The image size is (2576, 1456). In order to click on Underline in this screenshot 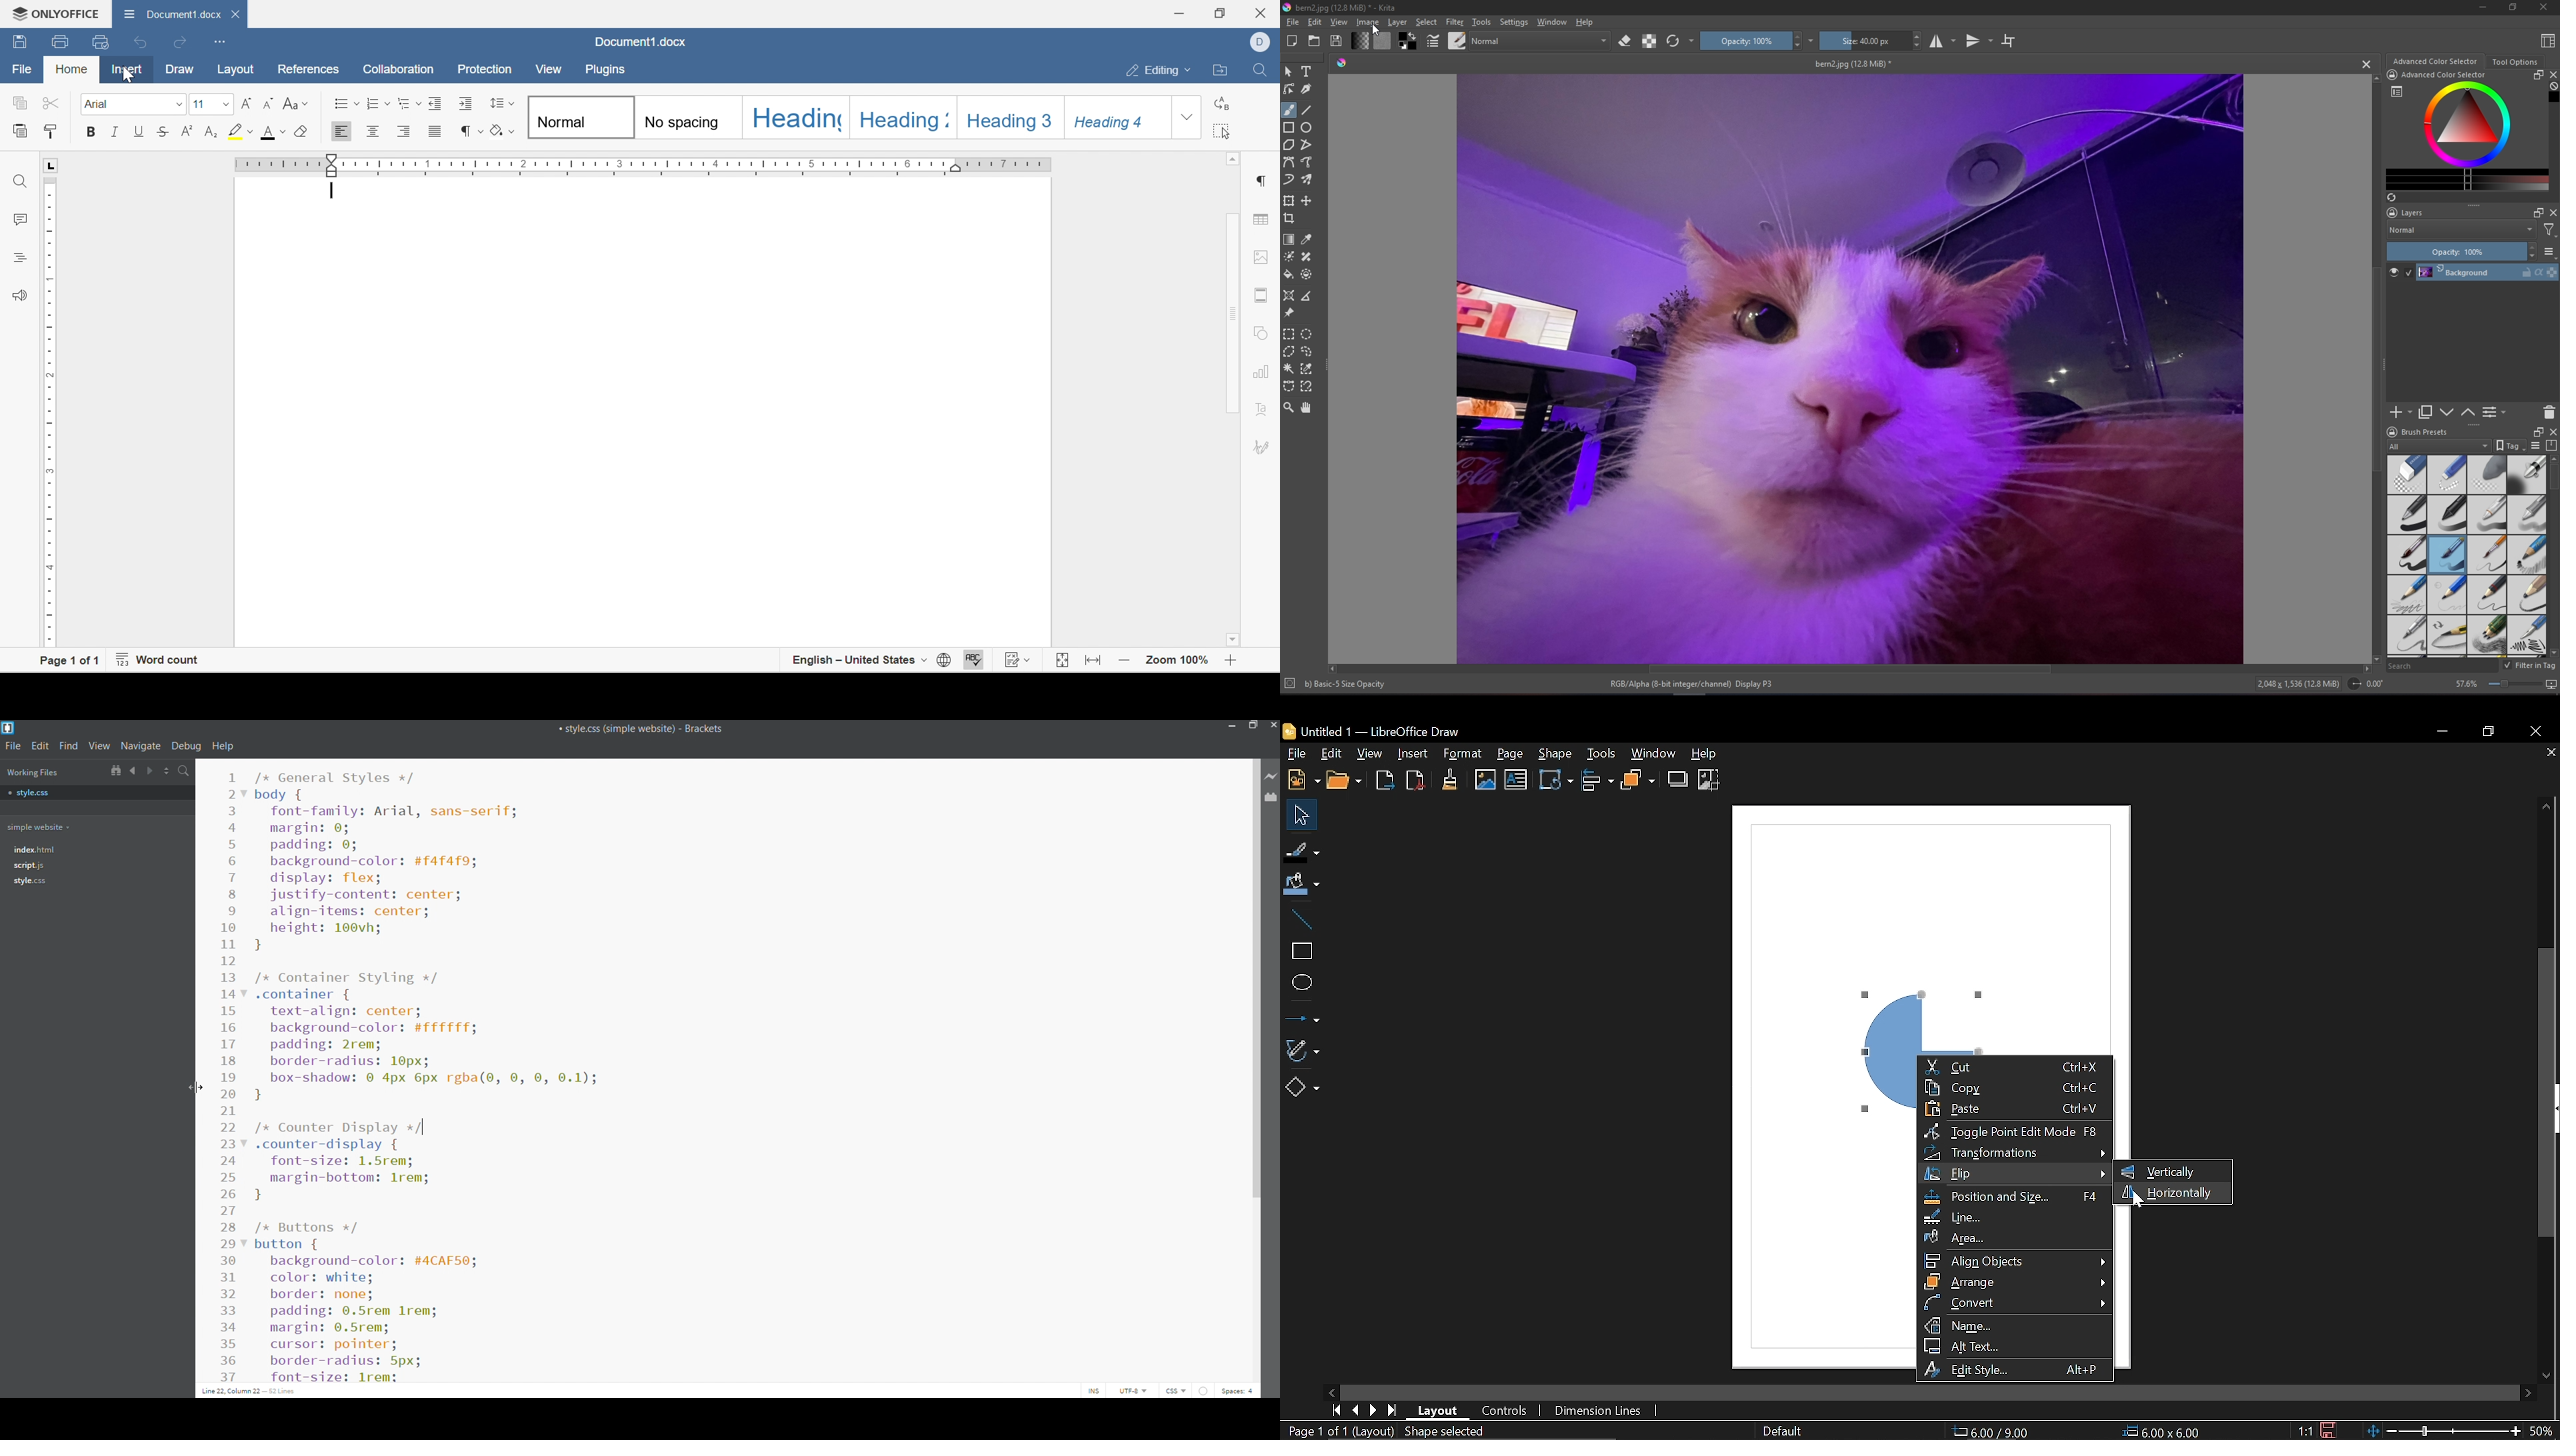, I will do `click(139, 131)`.